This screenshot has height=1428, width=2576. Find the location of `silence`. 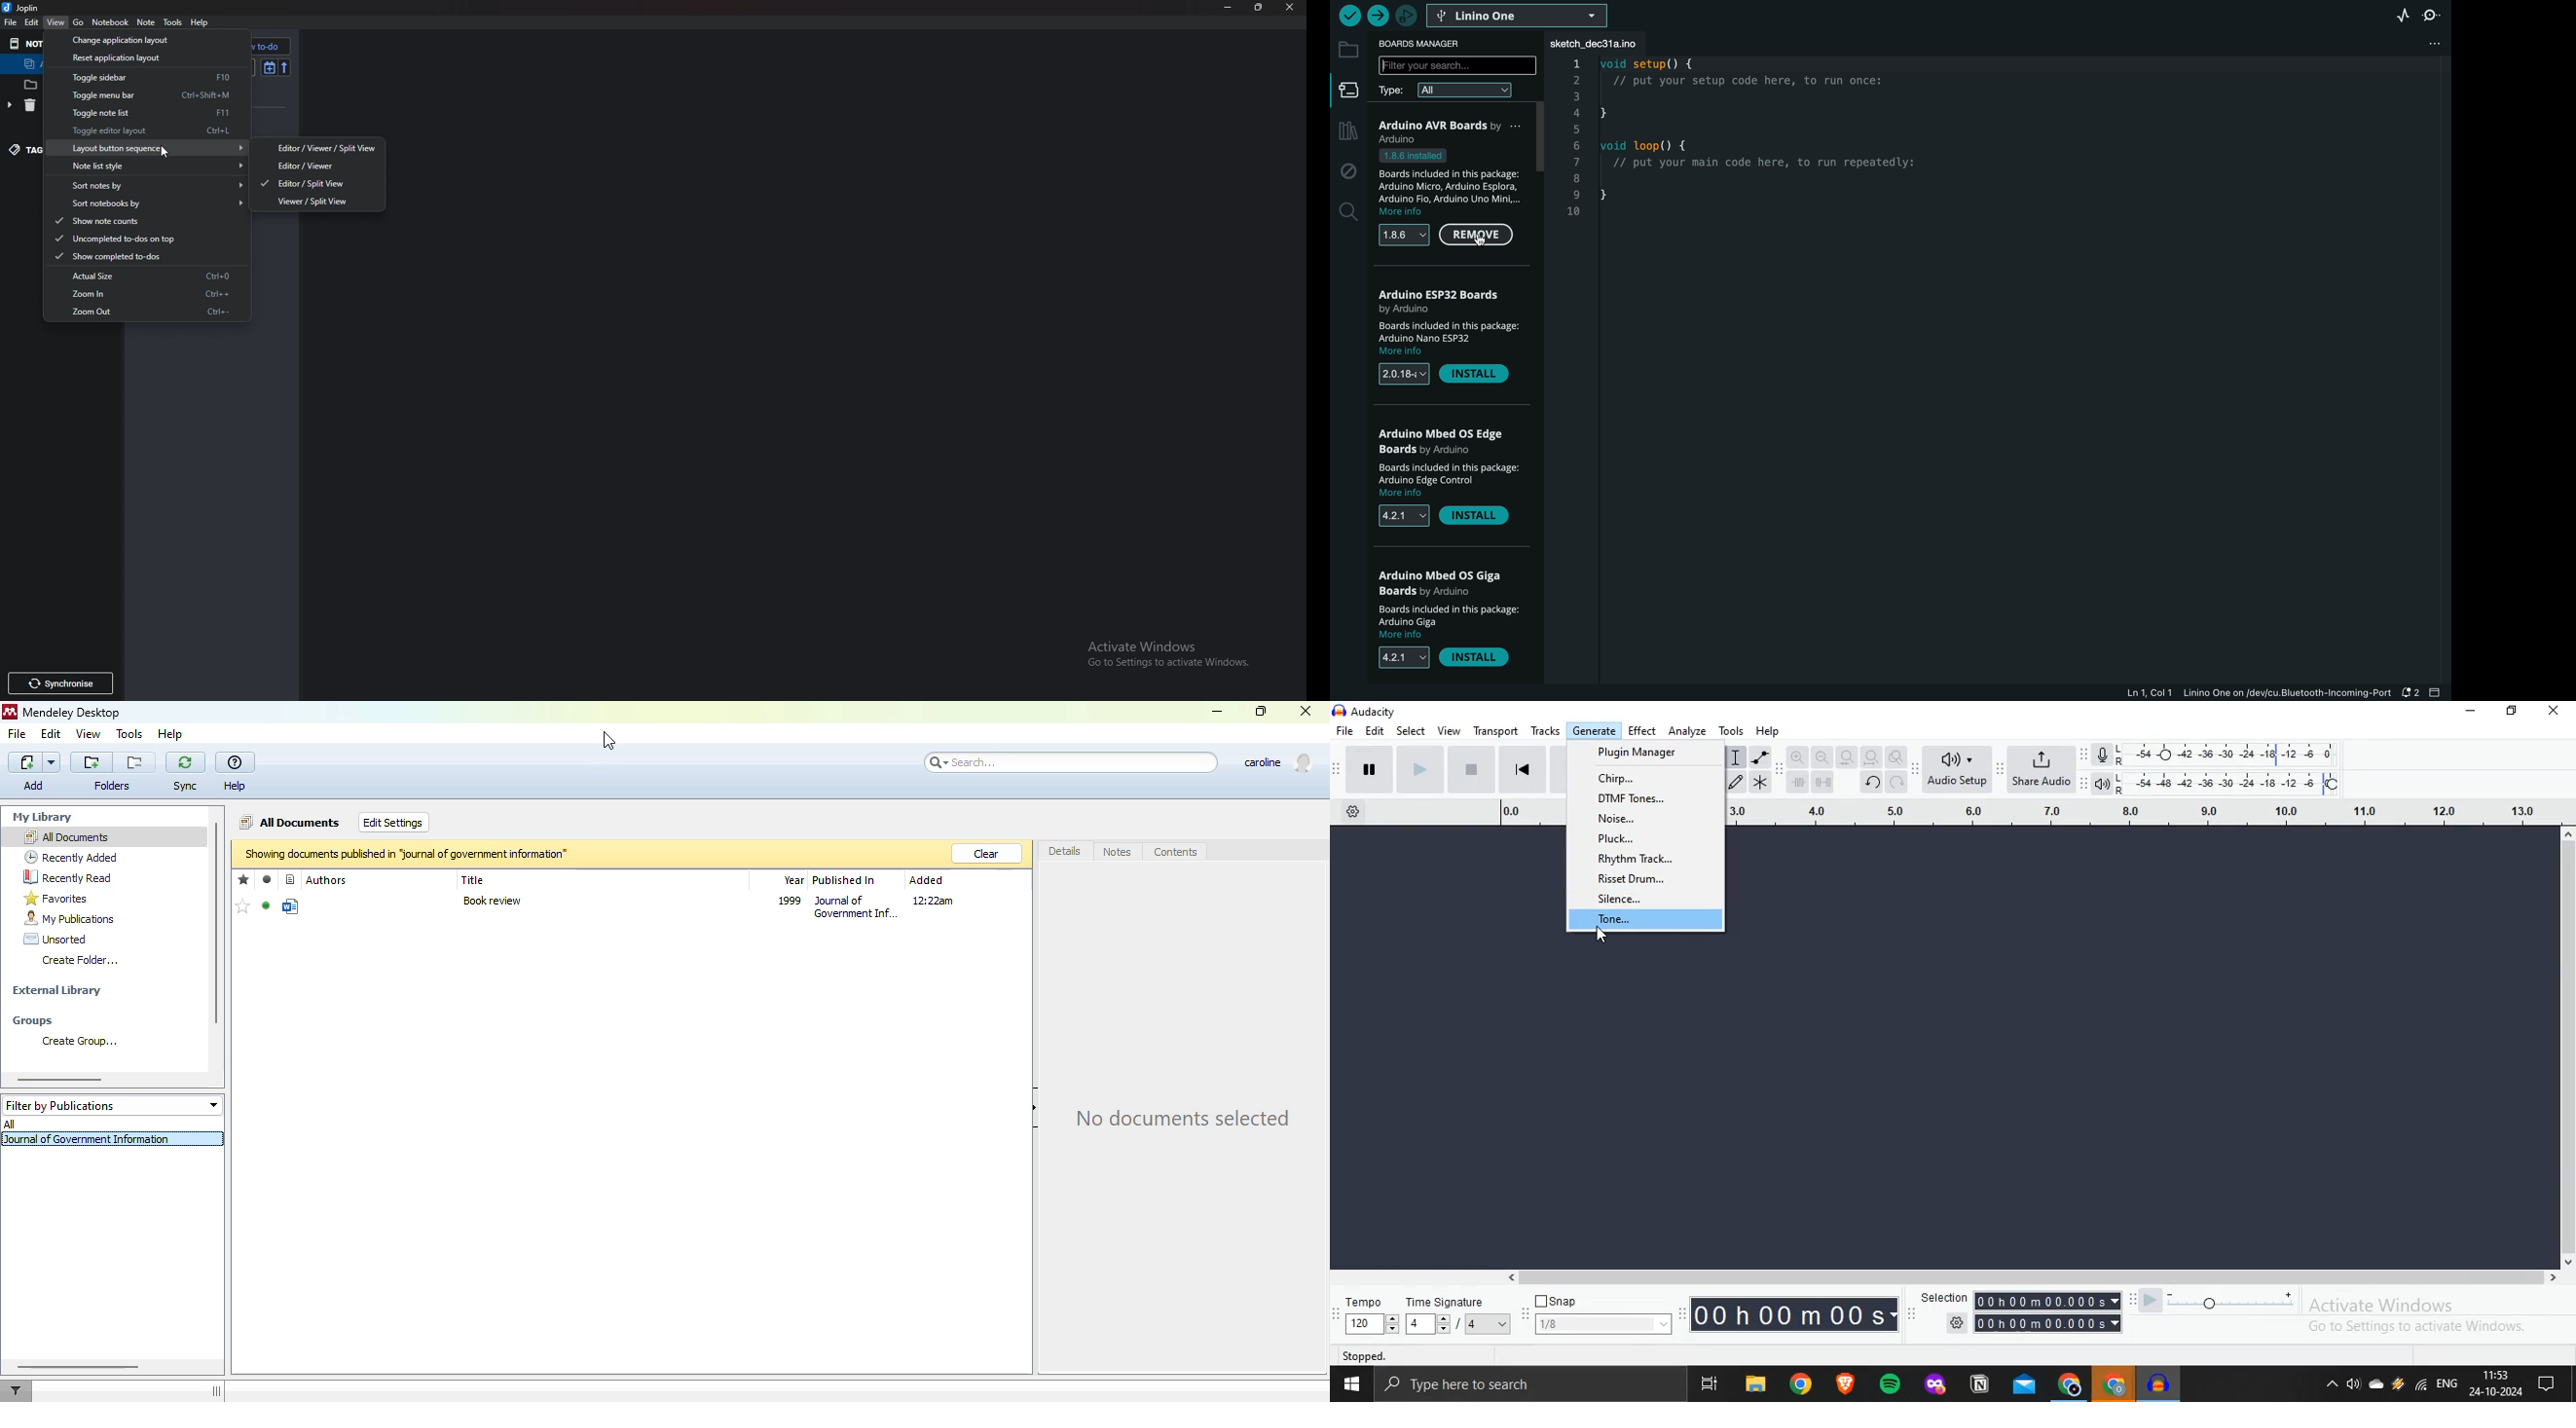

silence is located at coordinates (1637, 903).